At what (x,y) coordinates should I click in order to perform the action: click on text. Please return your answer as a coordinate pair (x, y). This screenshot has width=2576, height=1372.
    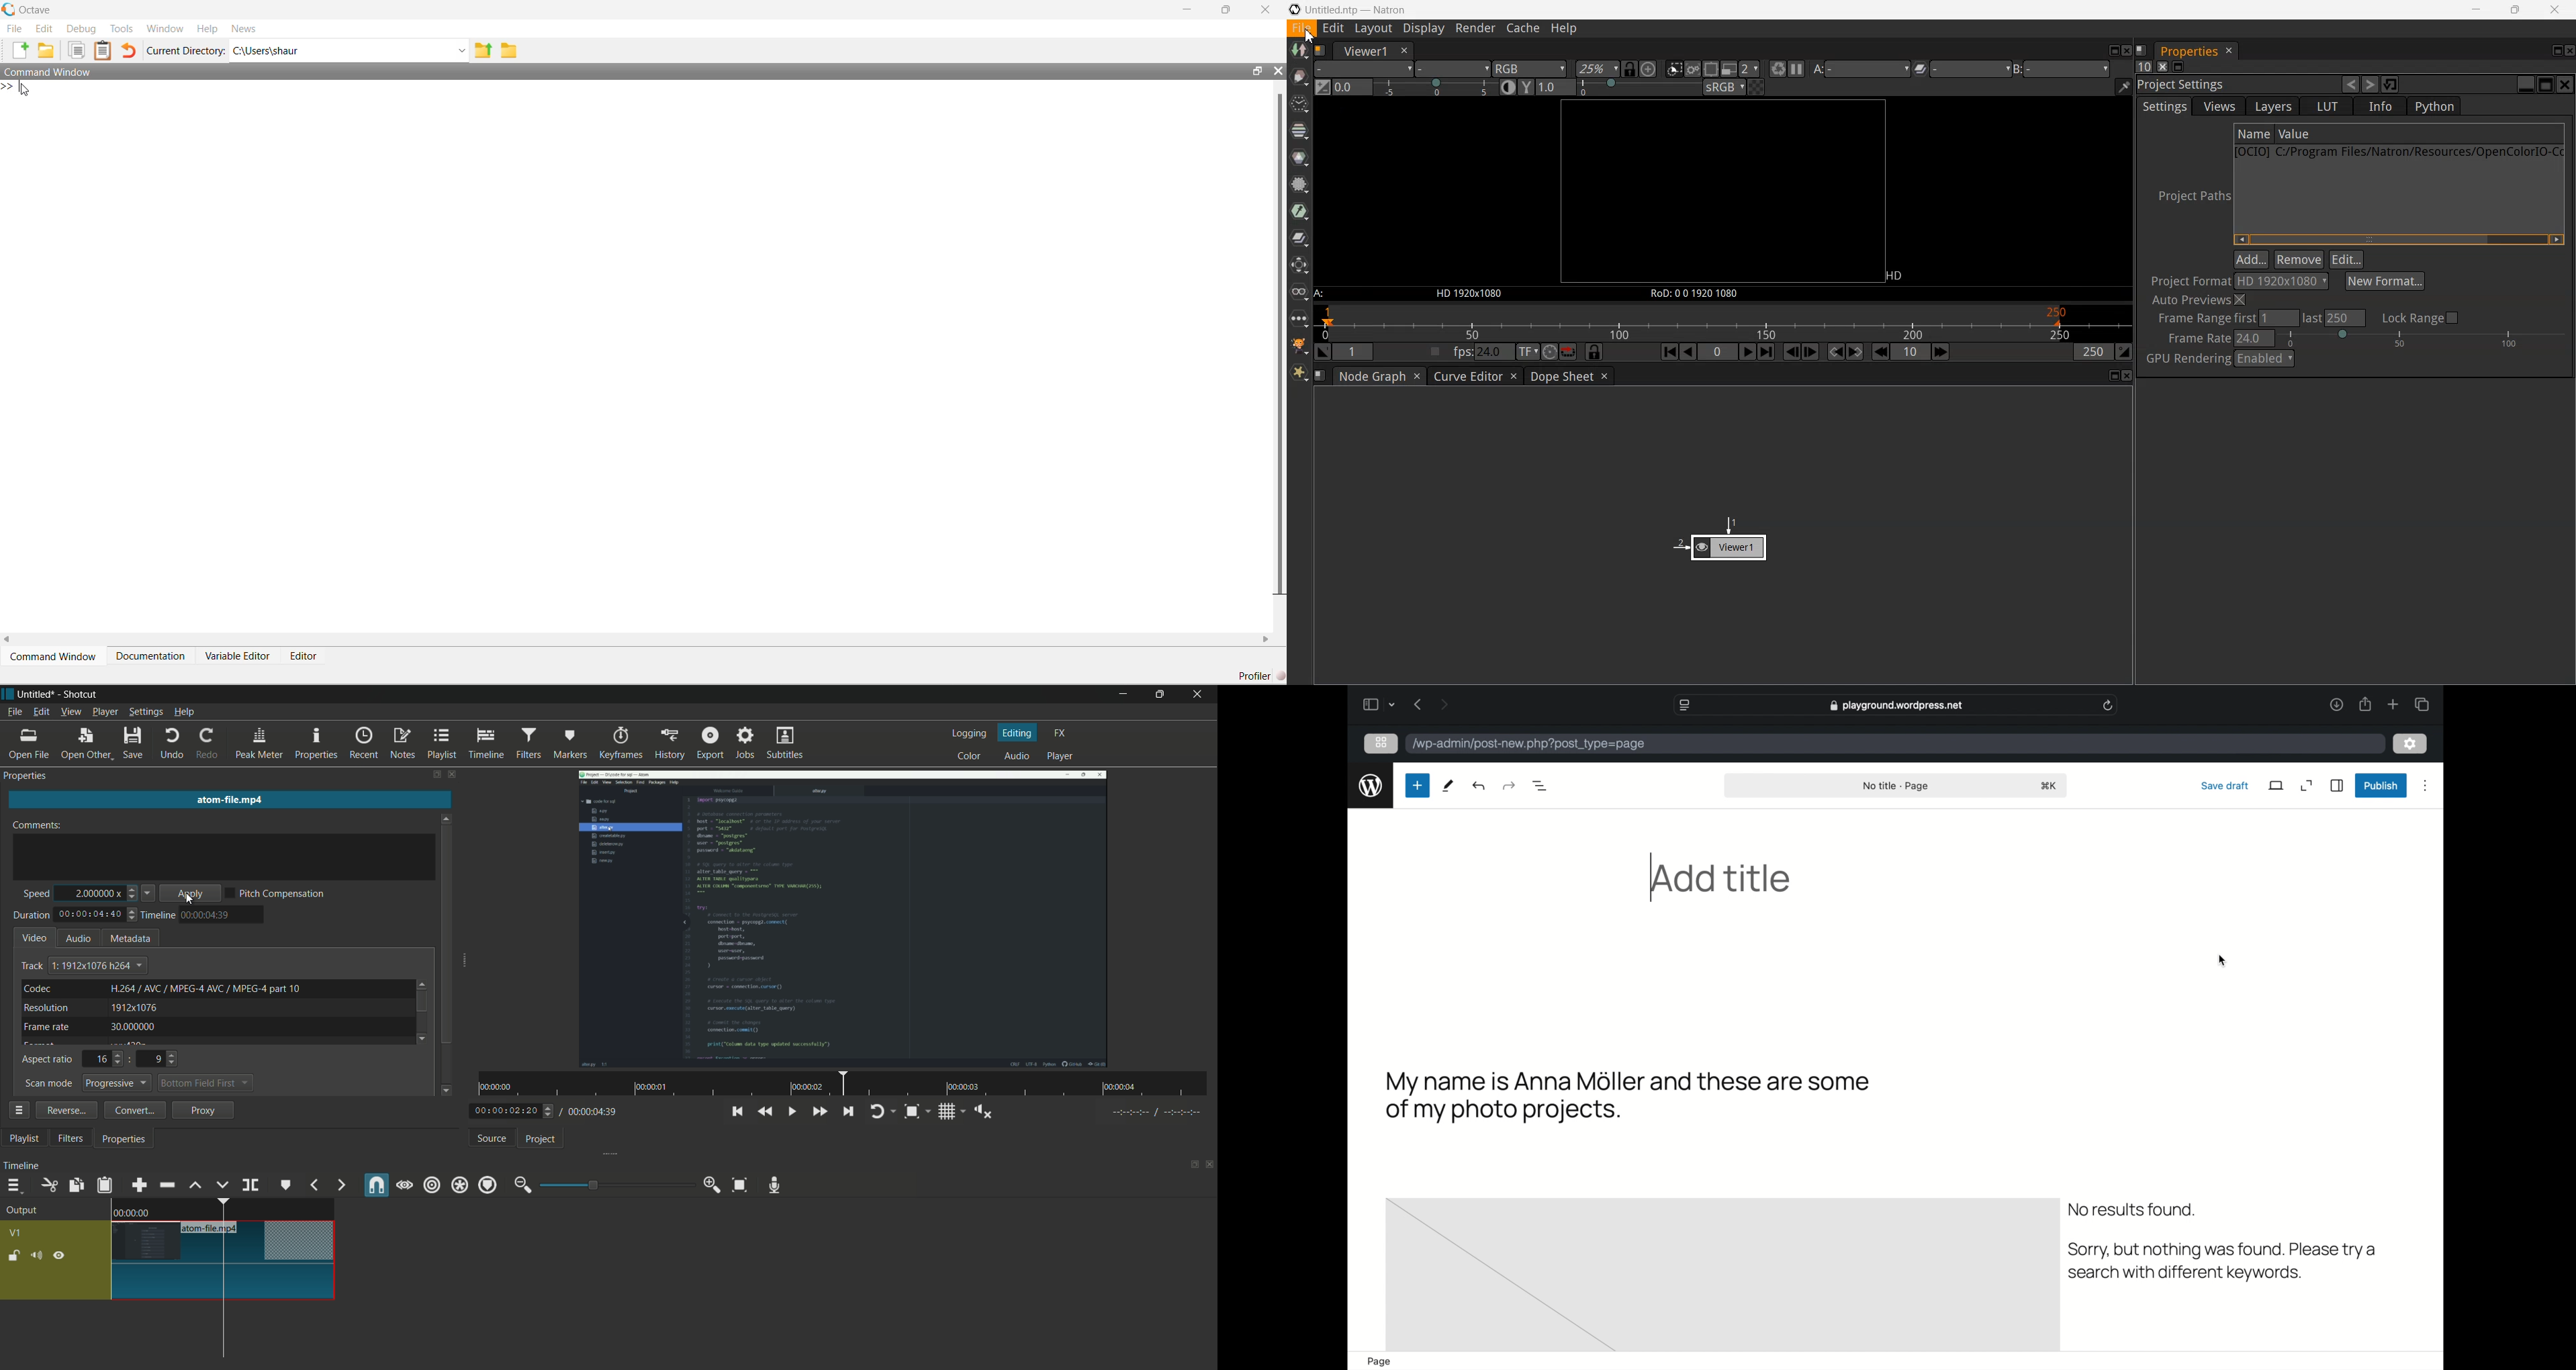
    Looking at the image, I should click on (205, 988).